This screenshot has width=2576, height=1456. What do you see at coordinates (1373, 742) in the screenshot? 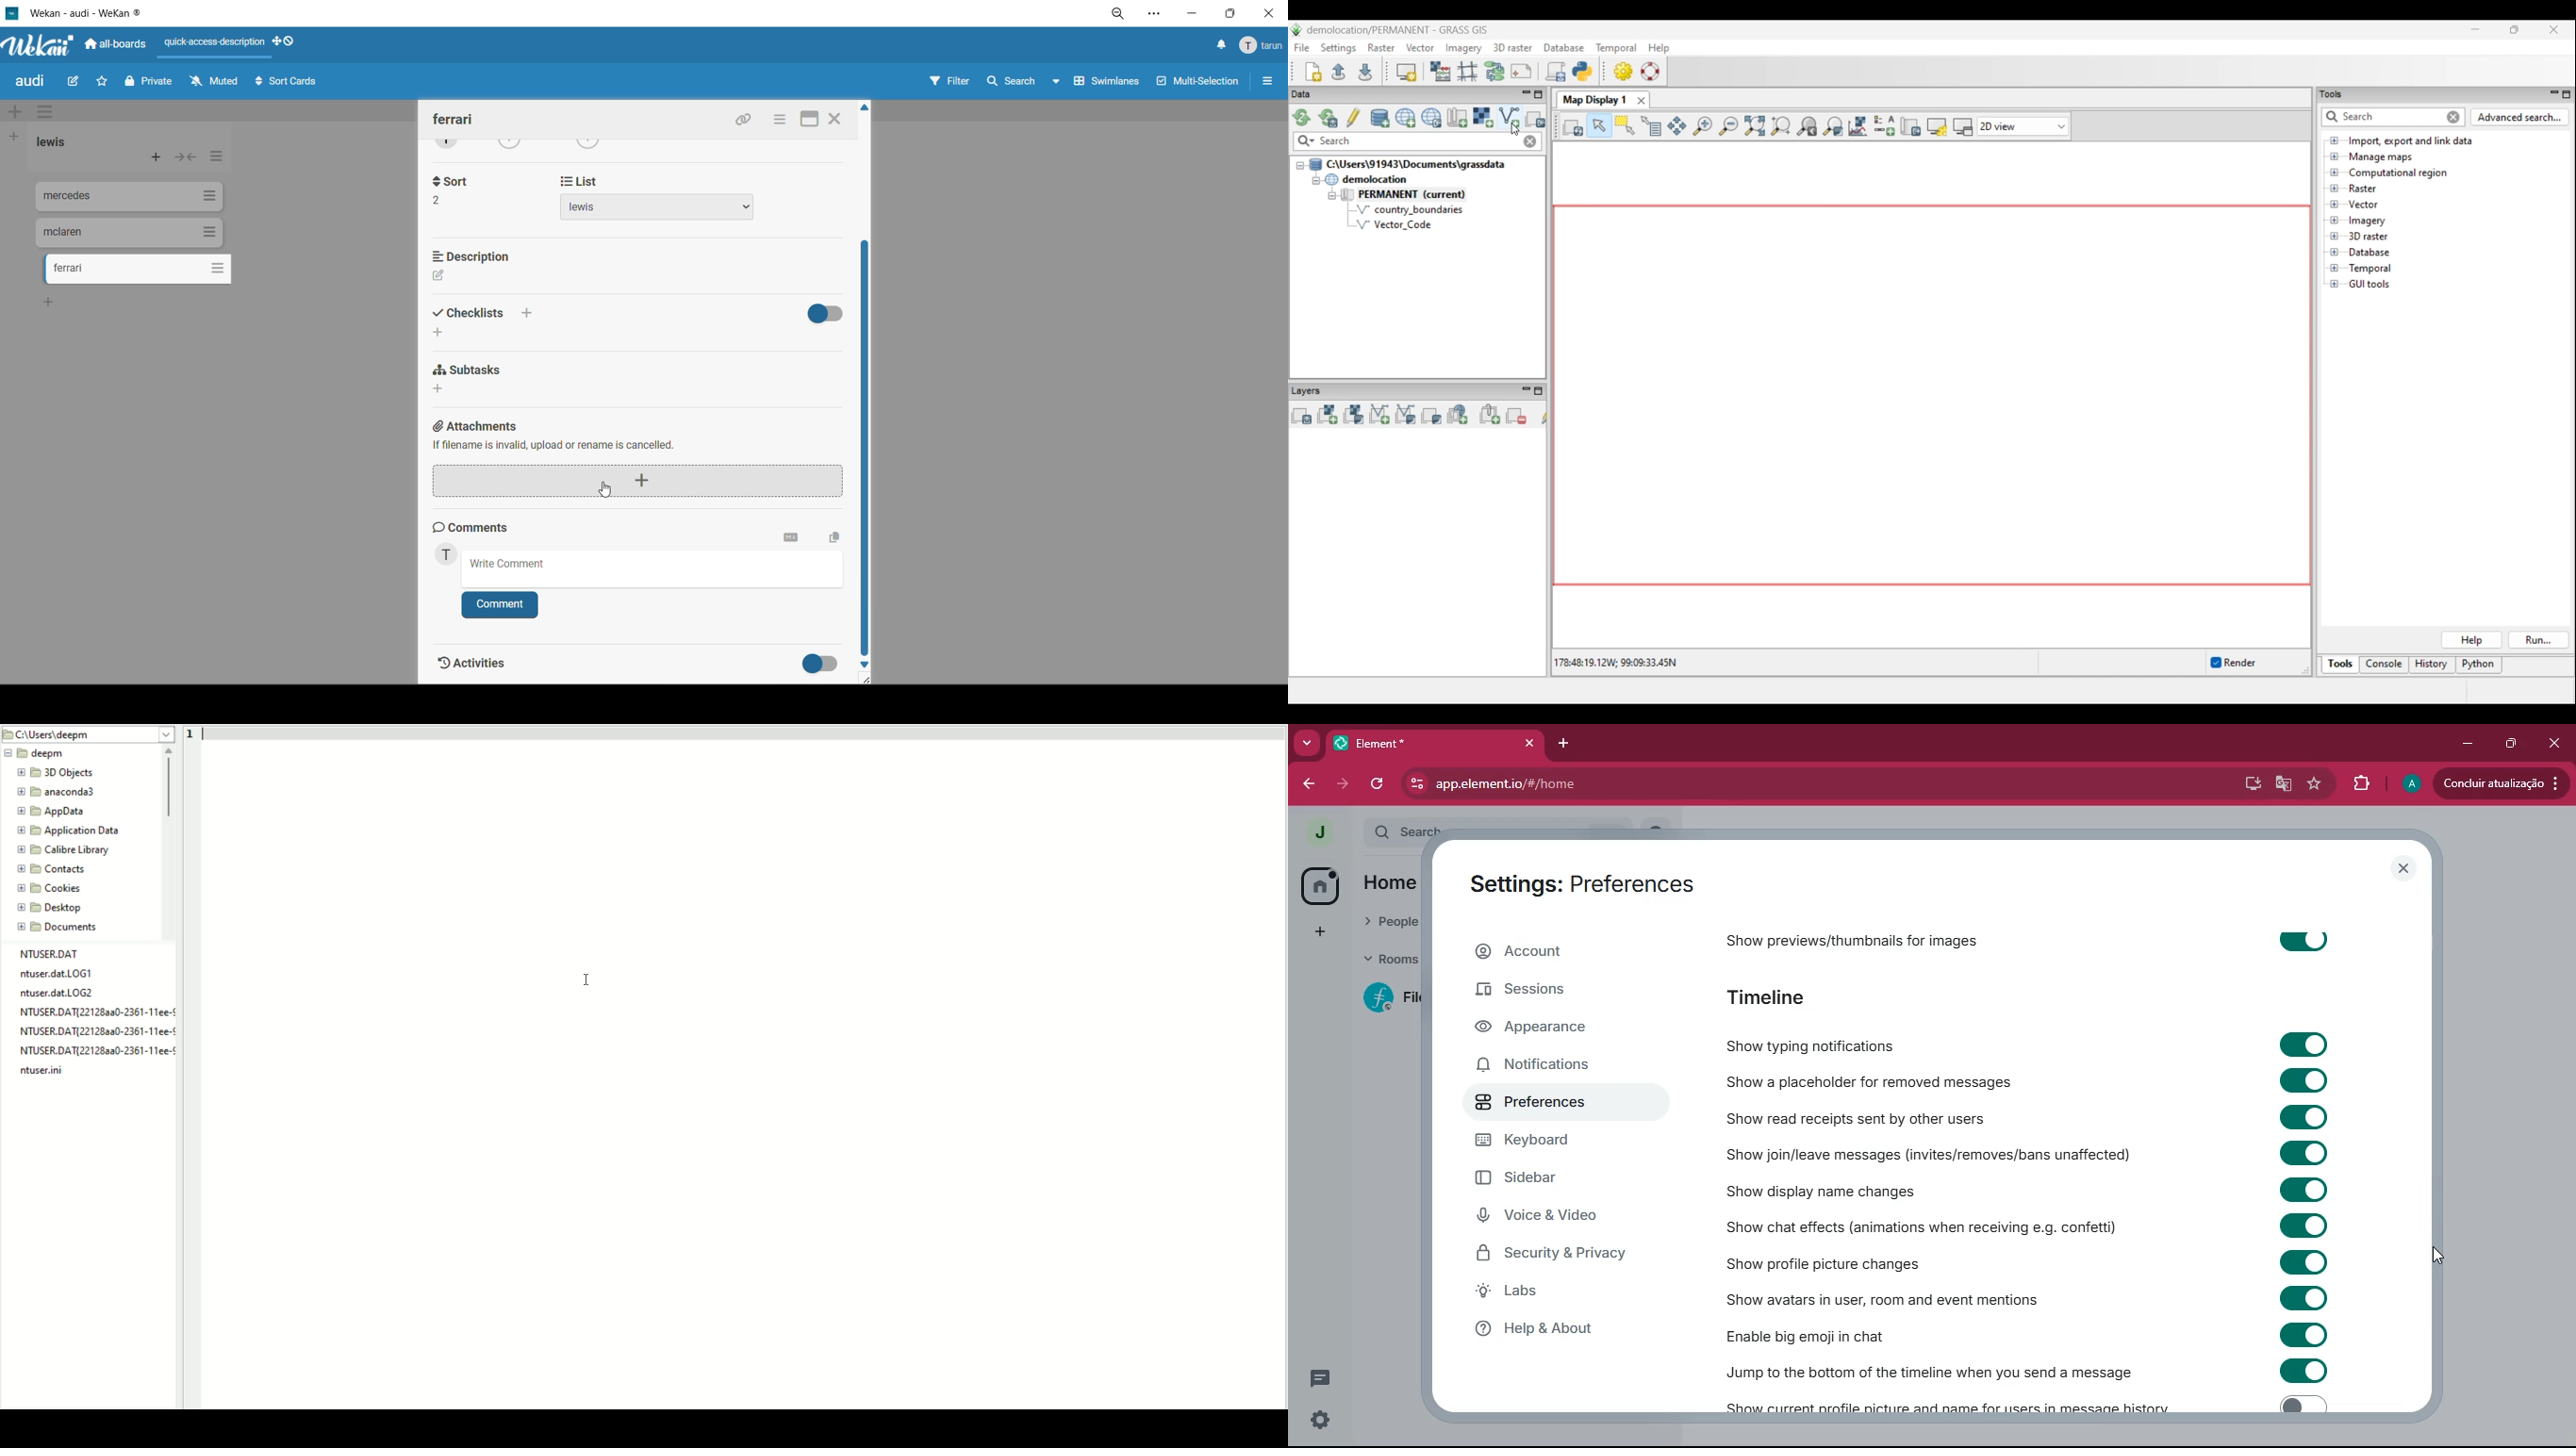
I see `element*` at bounding box center [1373, 742].